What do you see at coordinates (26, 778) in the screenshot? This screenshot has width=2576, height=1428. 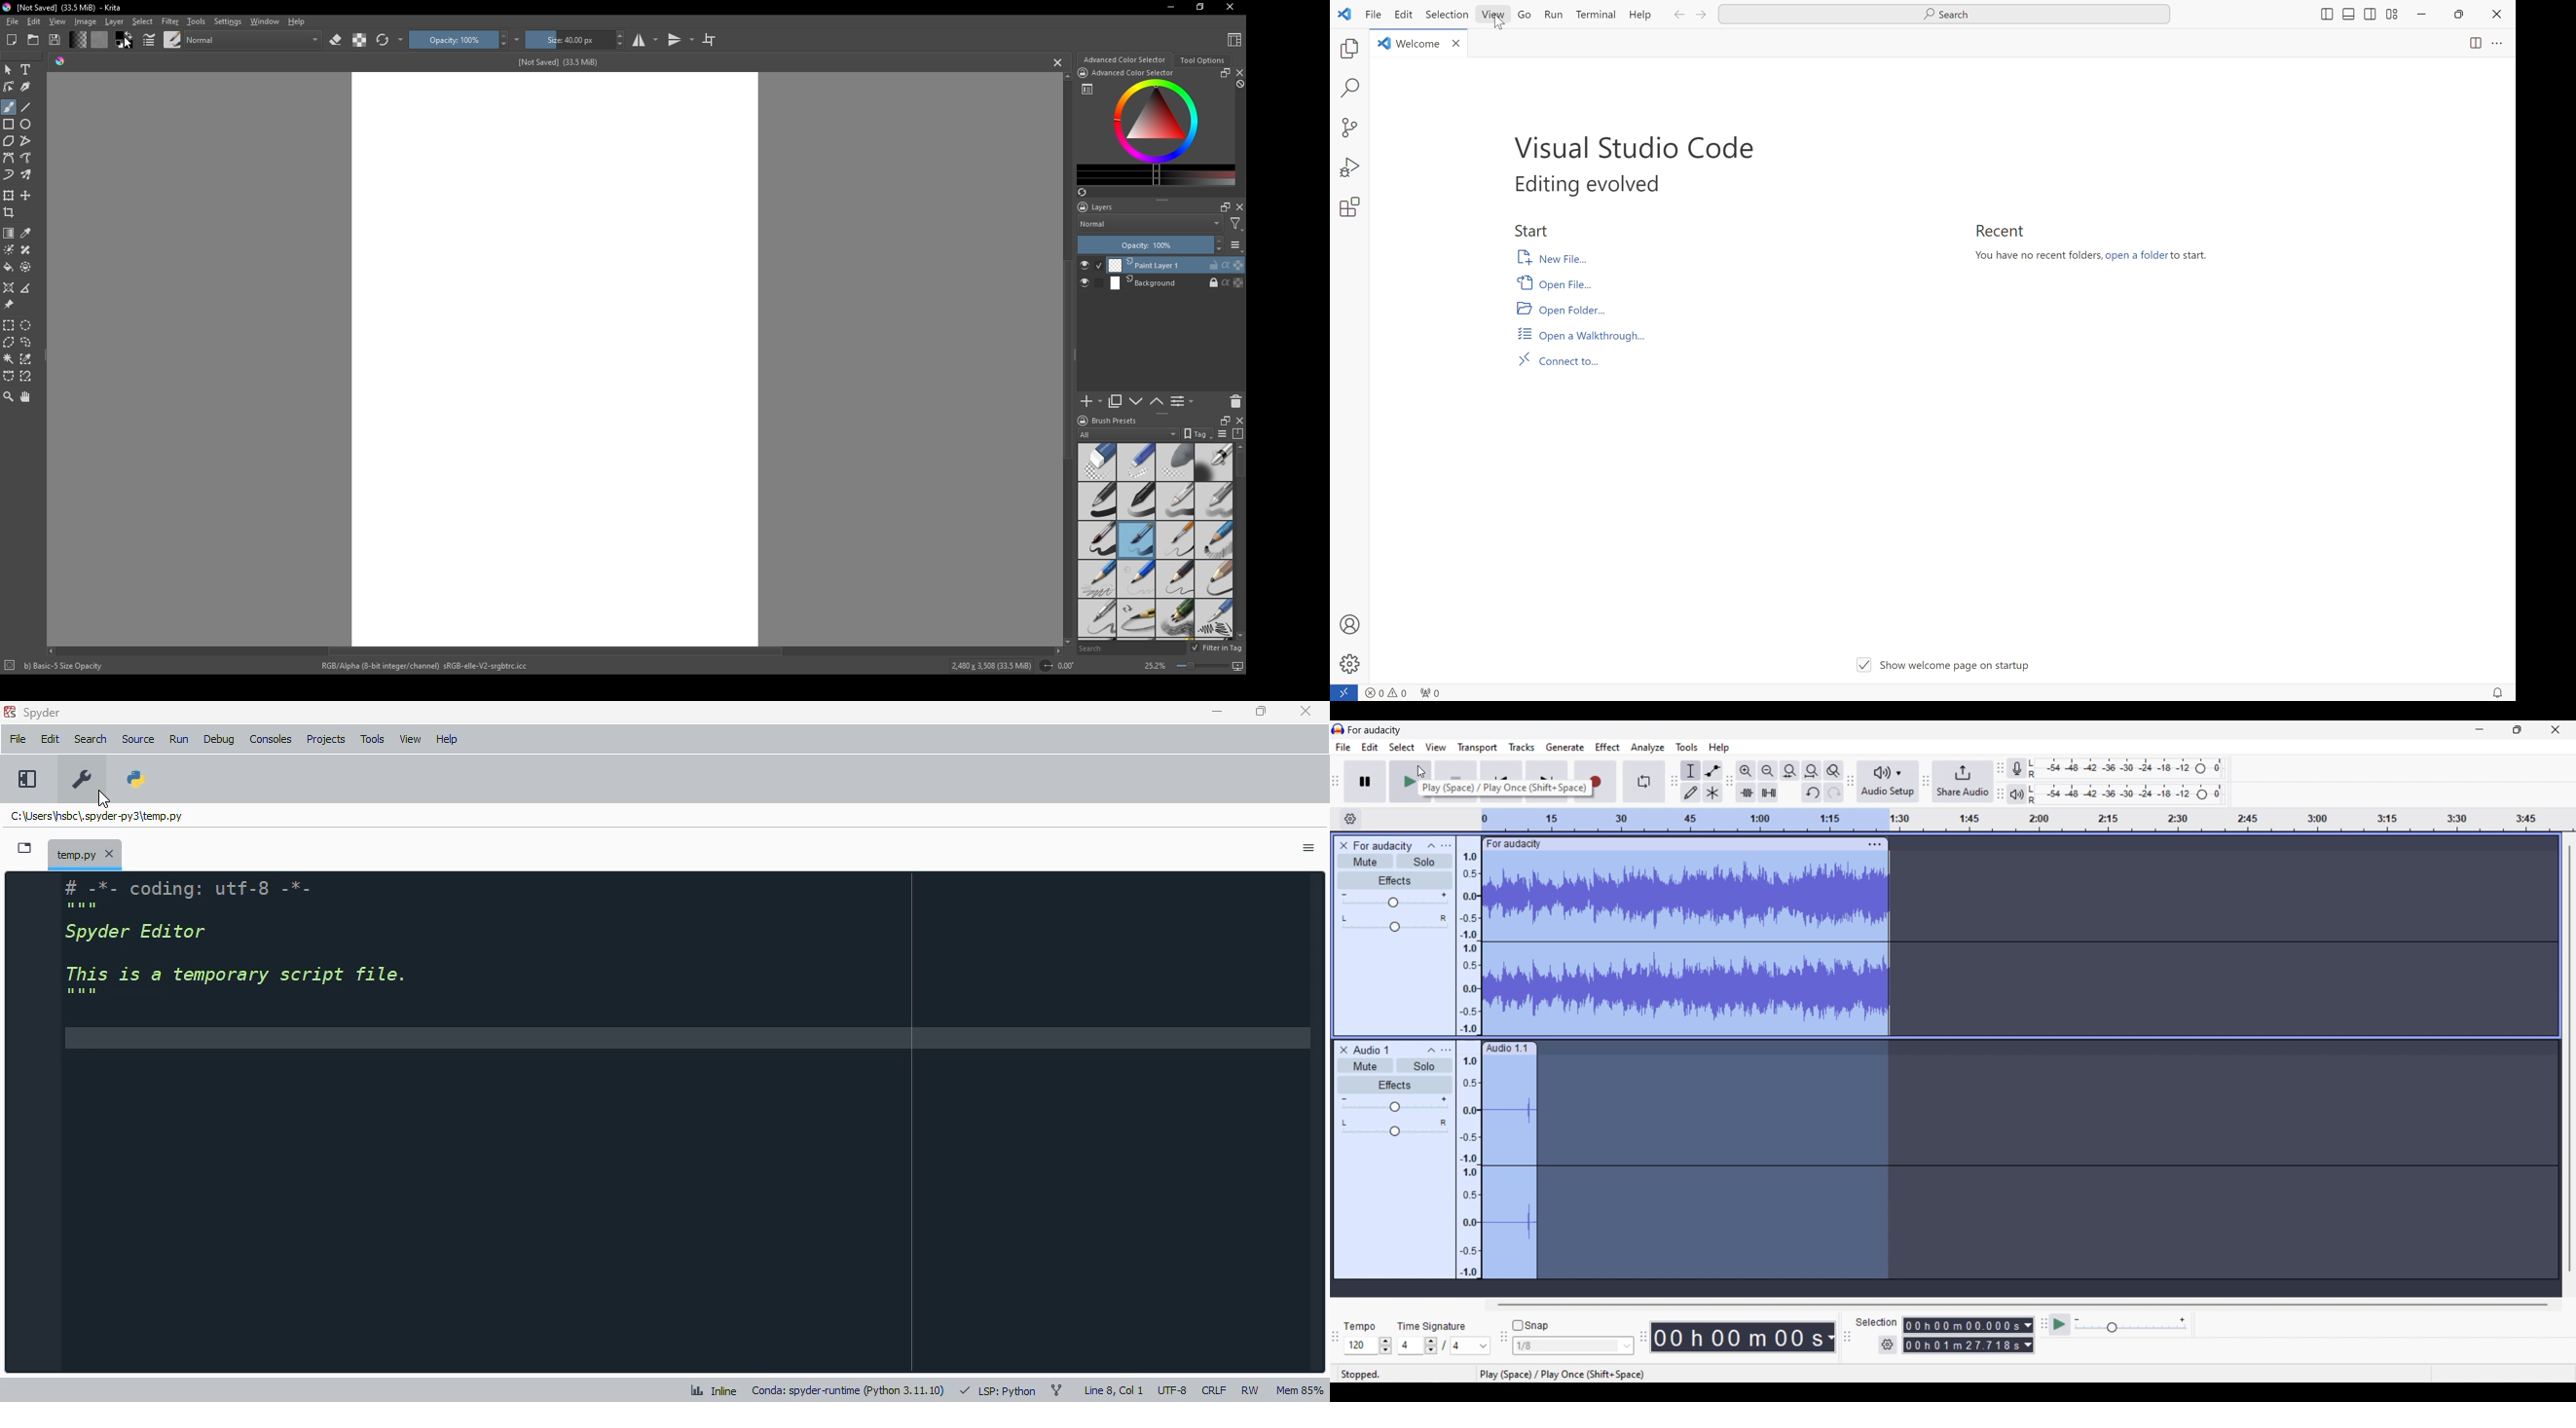 I see `maximize current pane` at bounding box center [26, 778].